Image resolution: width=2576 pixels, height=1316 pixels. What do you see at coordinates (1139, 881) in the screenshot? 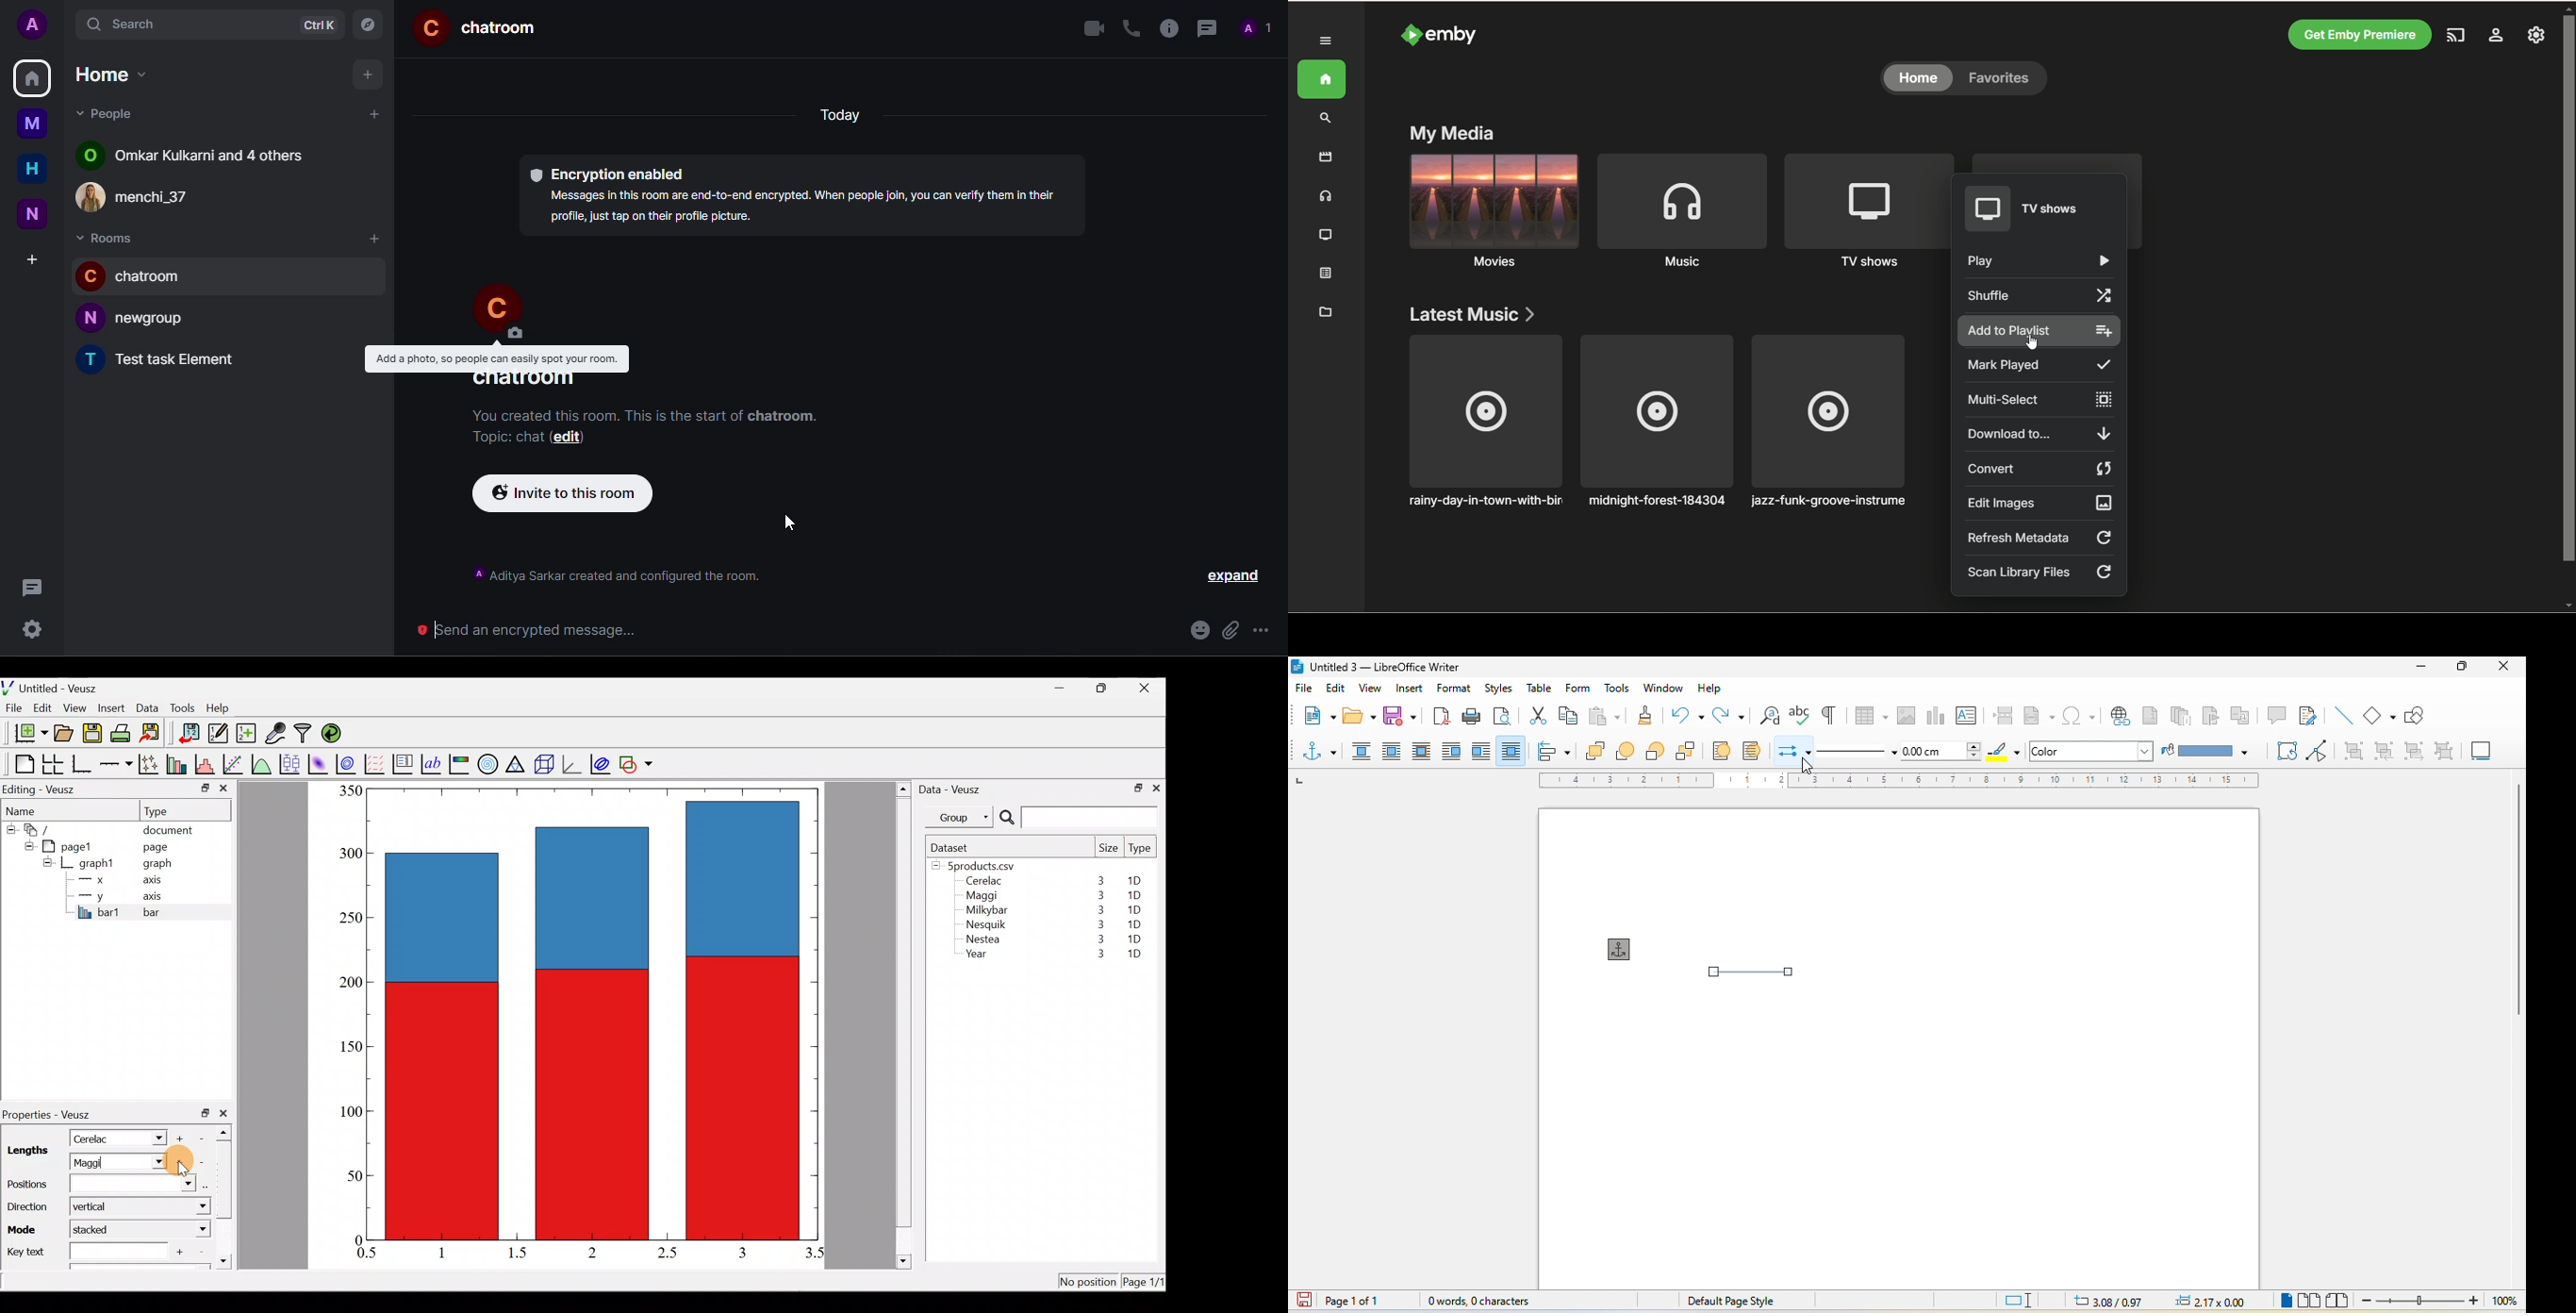
I see `1D` at bounding box center [1139, 881].